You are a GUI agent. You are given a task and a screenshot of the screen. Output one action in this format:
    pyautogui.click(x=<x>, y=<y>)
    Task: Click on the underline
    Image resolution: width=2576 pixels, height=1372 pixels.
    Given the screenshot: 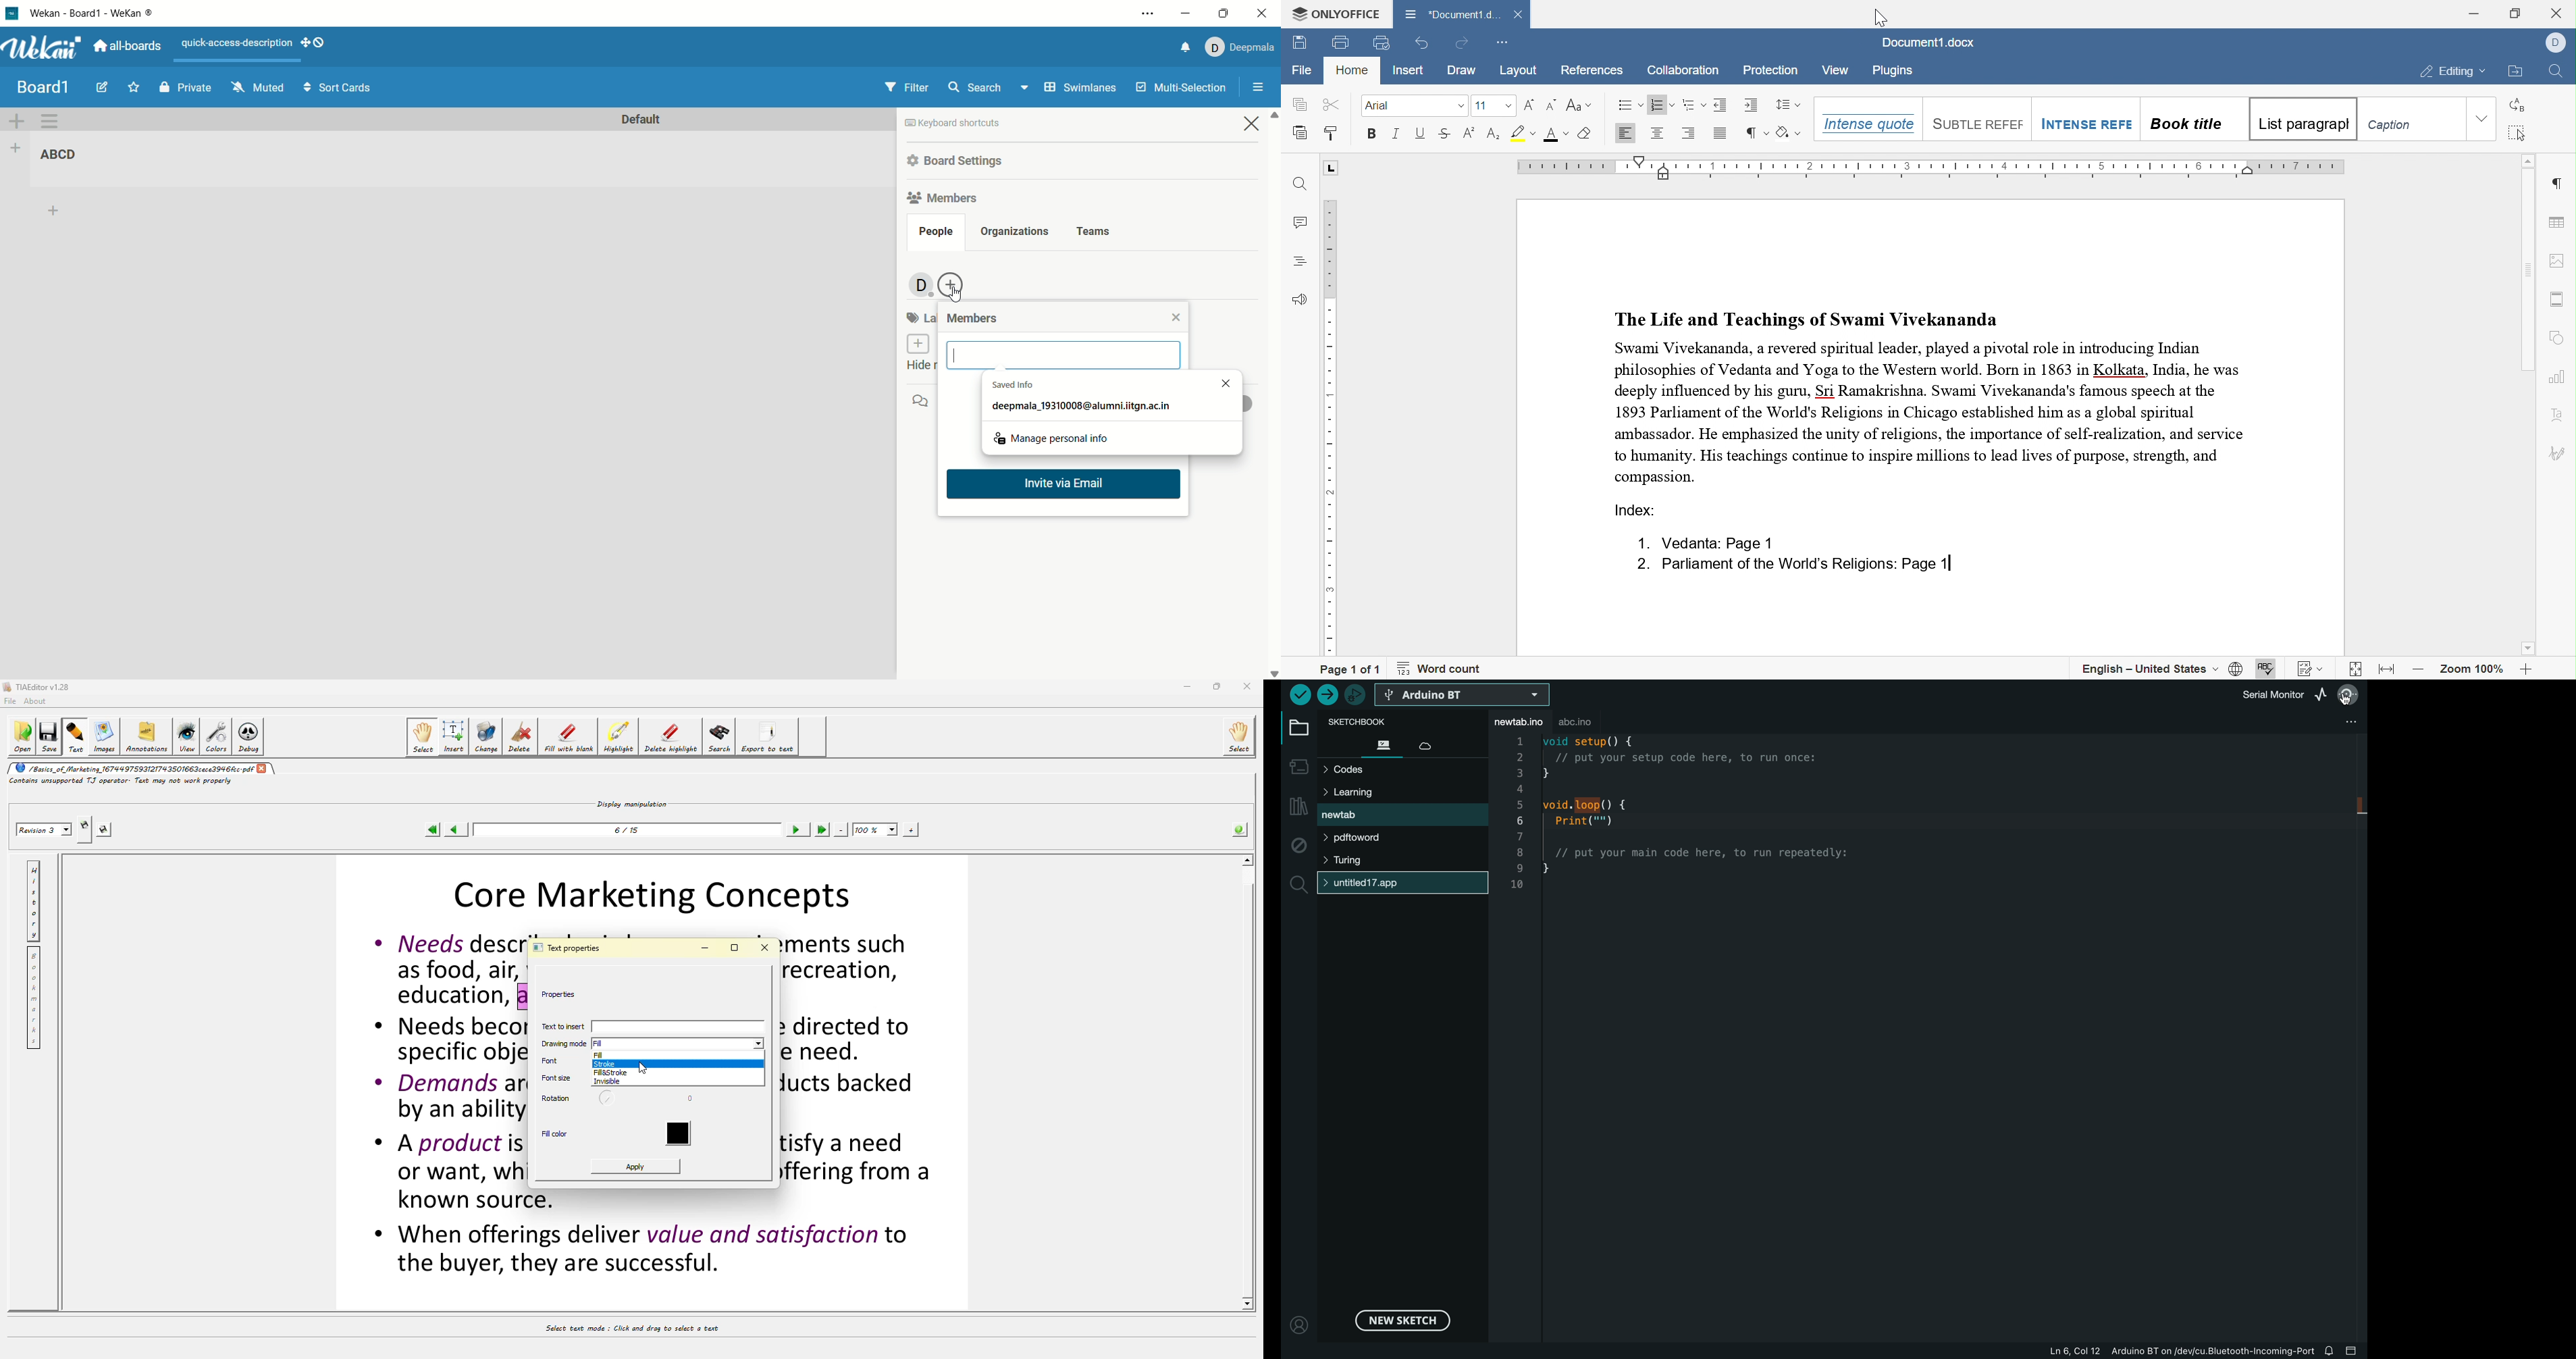 What is the action you would take?
    pyautogui.click(x=1420, y=132)
    